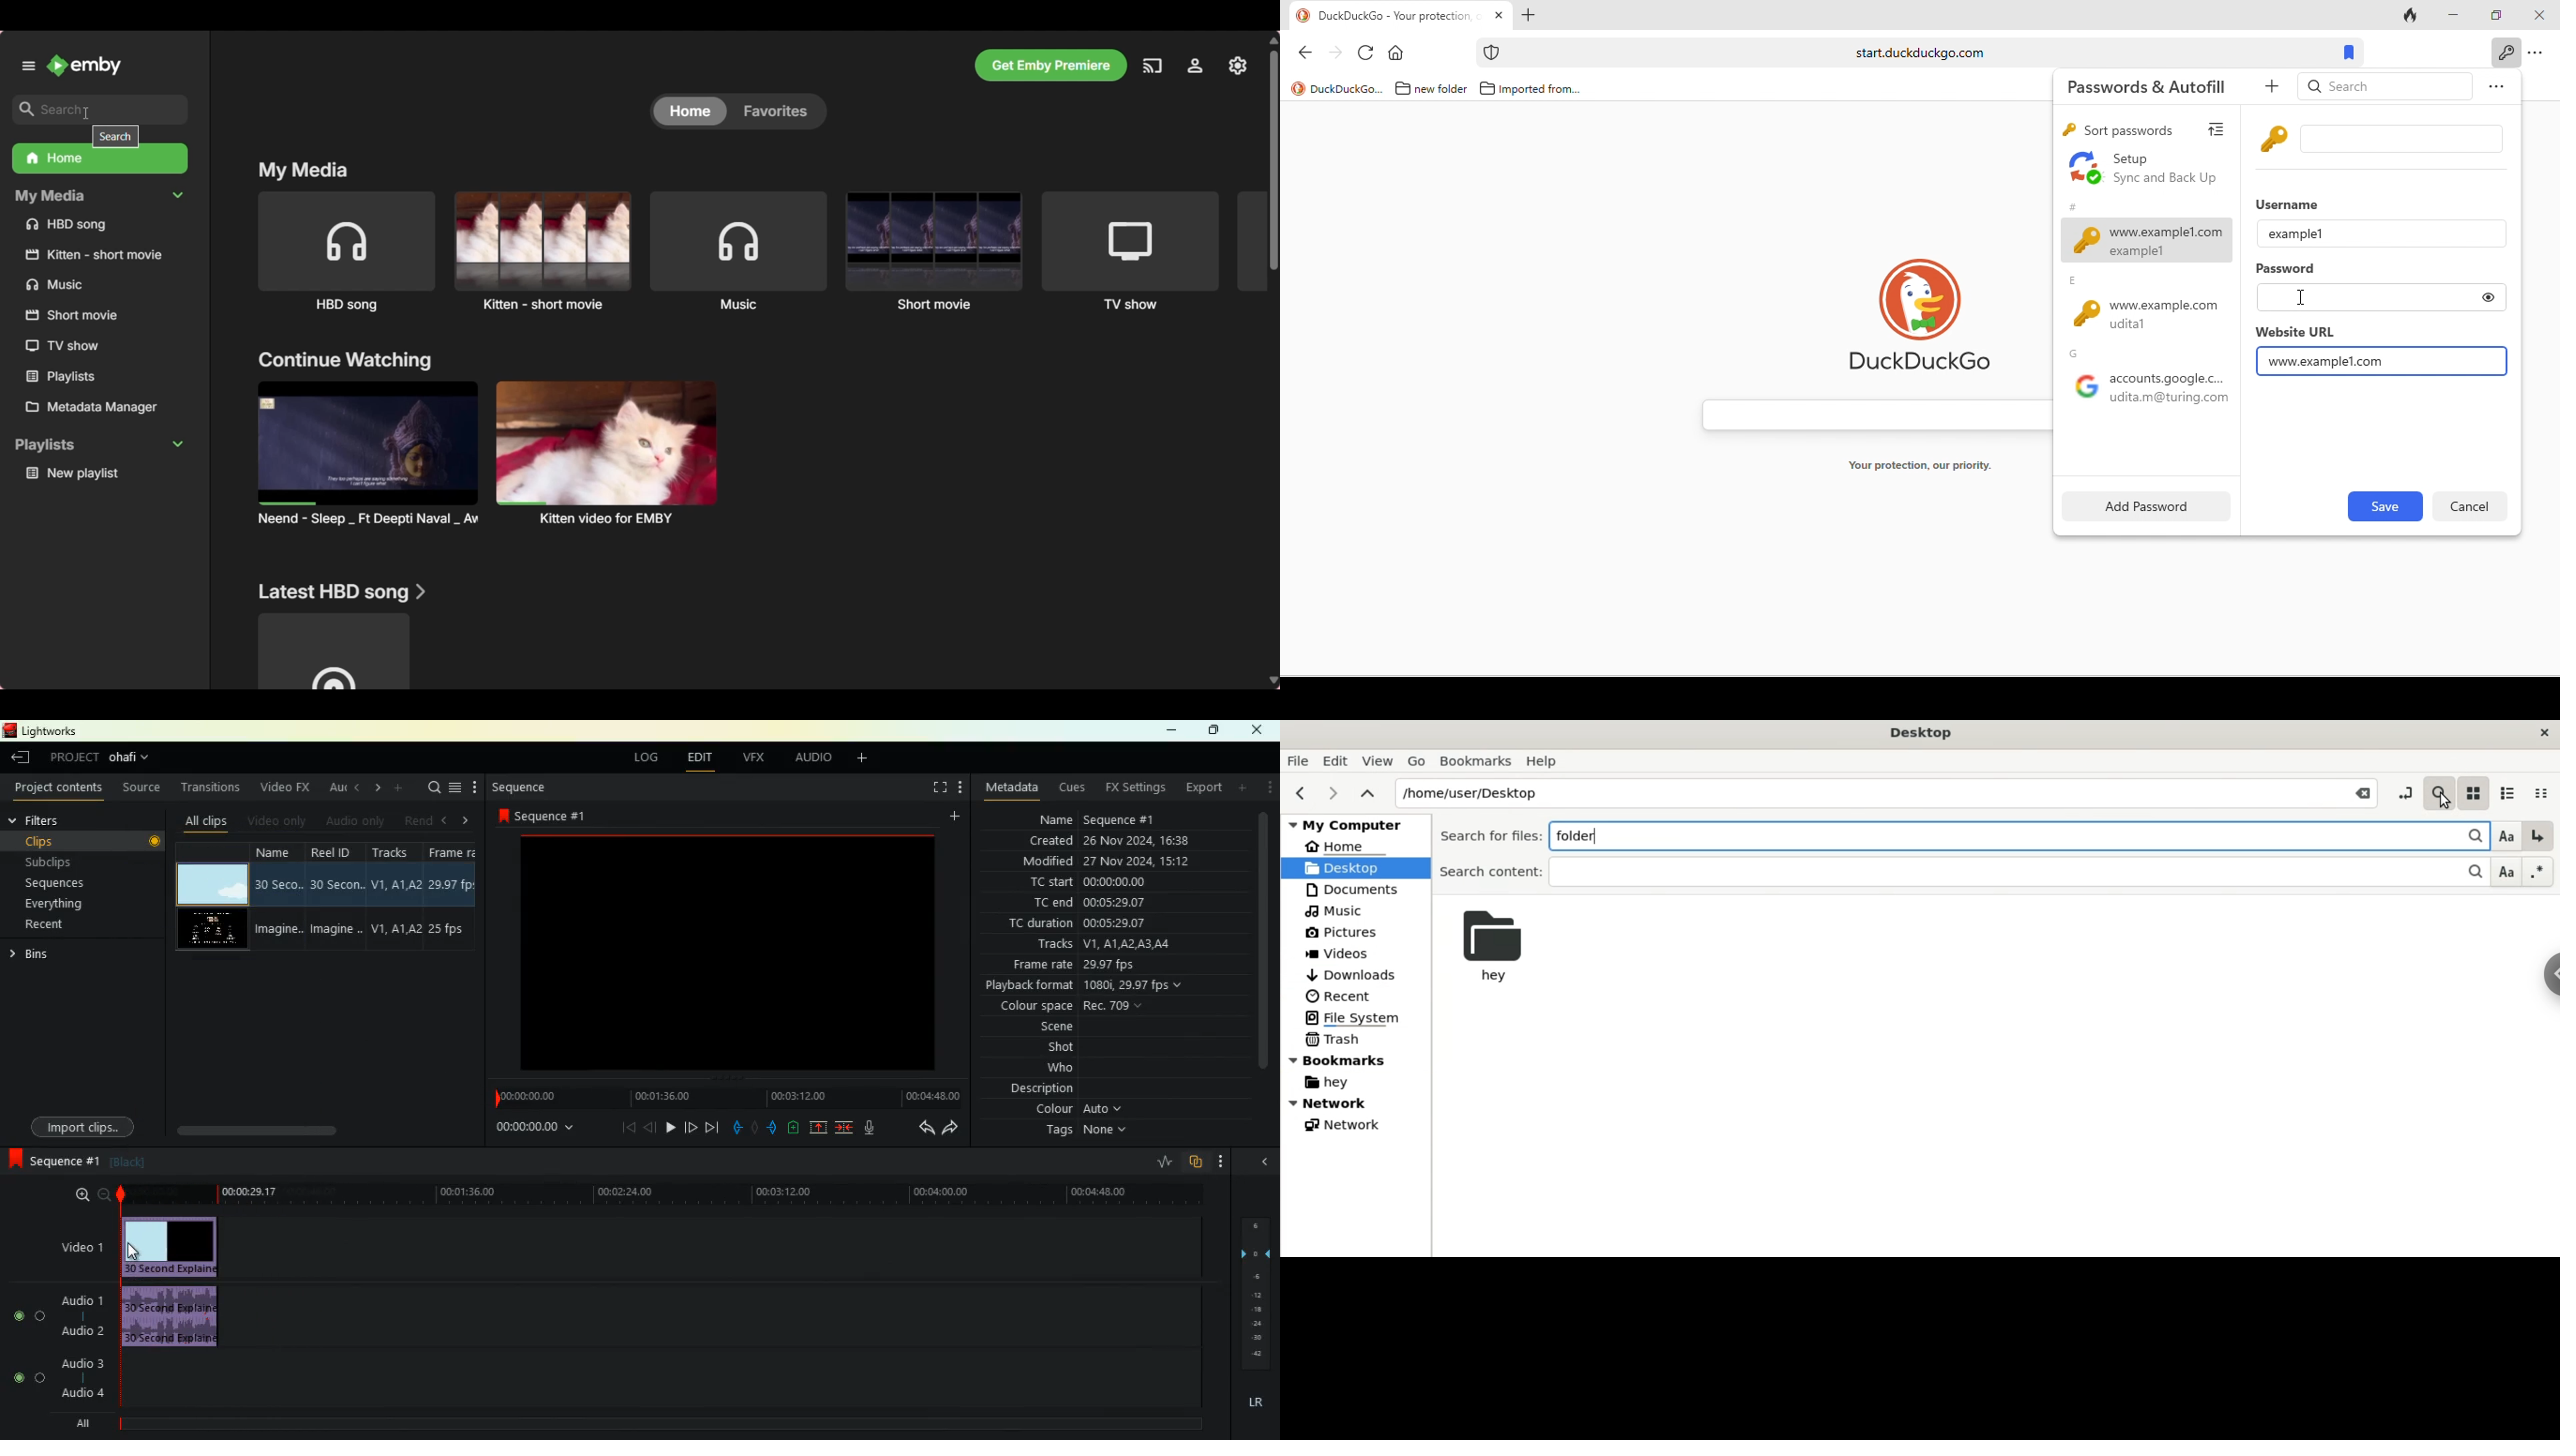 Image resolution: width=2576 pixels, height=1456 pixels. What do you see at coordinates (2385, 88) in the screenshot?
I see `search` at bounding box center [2385, 88].